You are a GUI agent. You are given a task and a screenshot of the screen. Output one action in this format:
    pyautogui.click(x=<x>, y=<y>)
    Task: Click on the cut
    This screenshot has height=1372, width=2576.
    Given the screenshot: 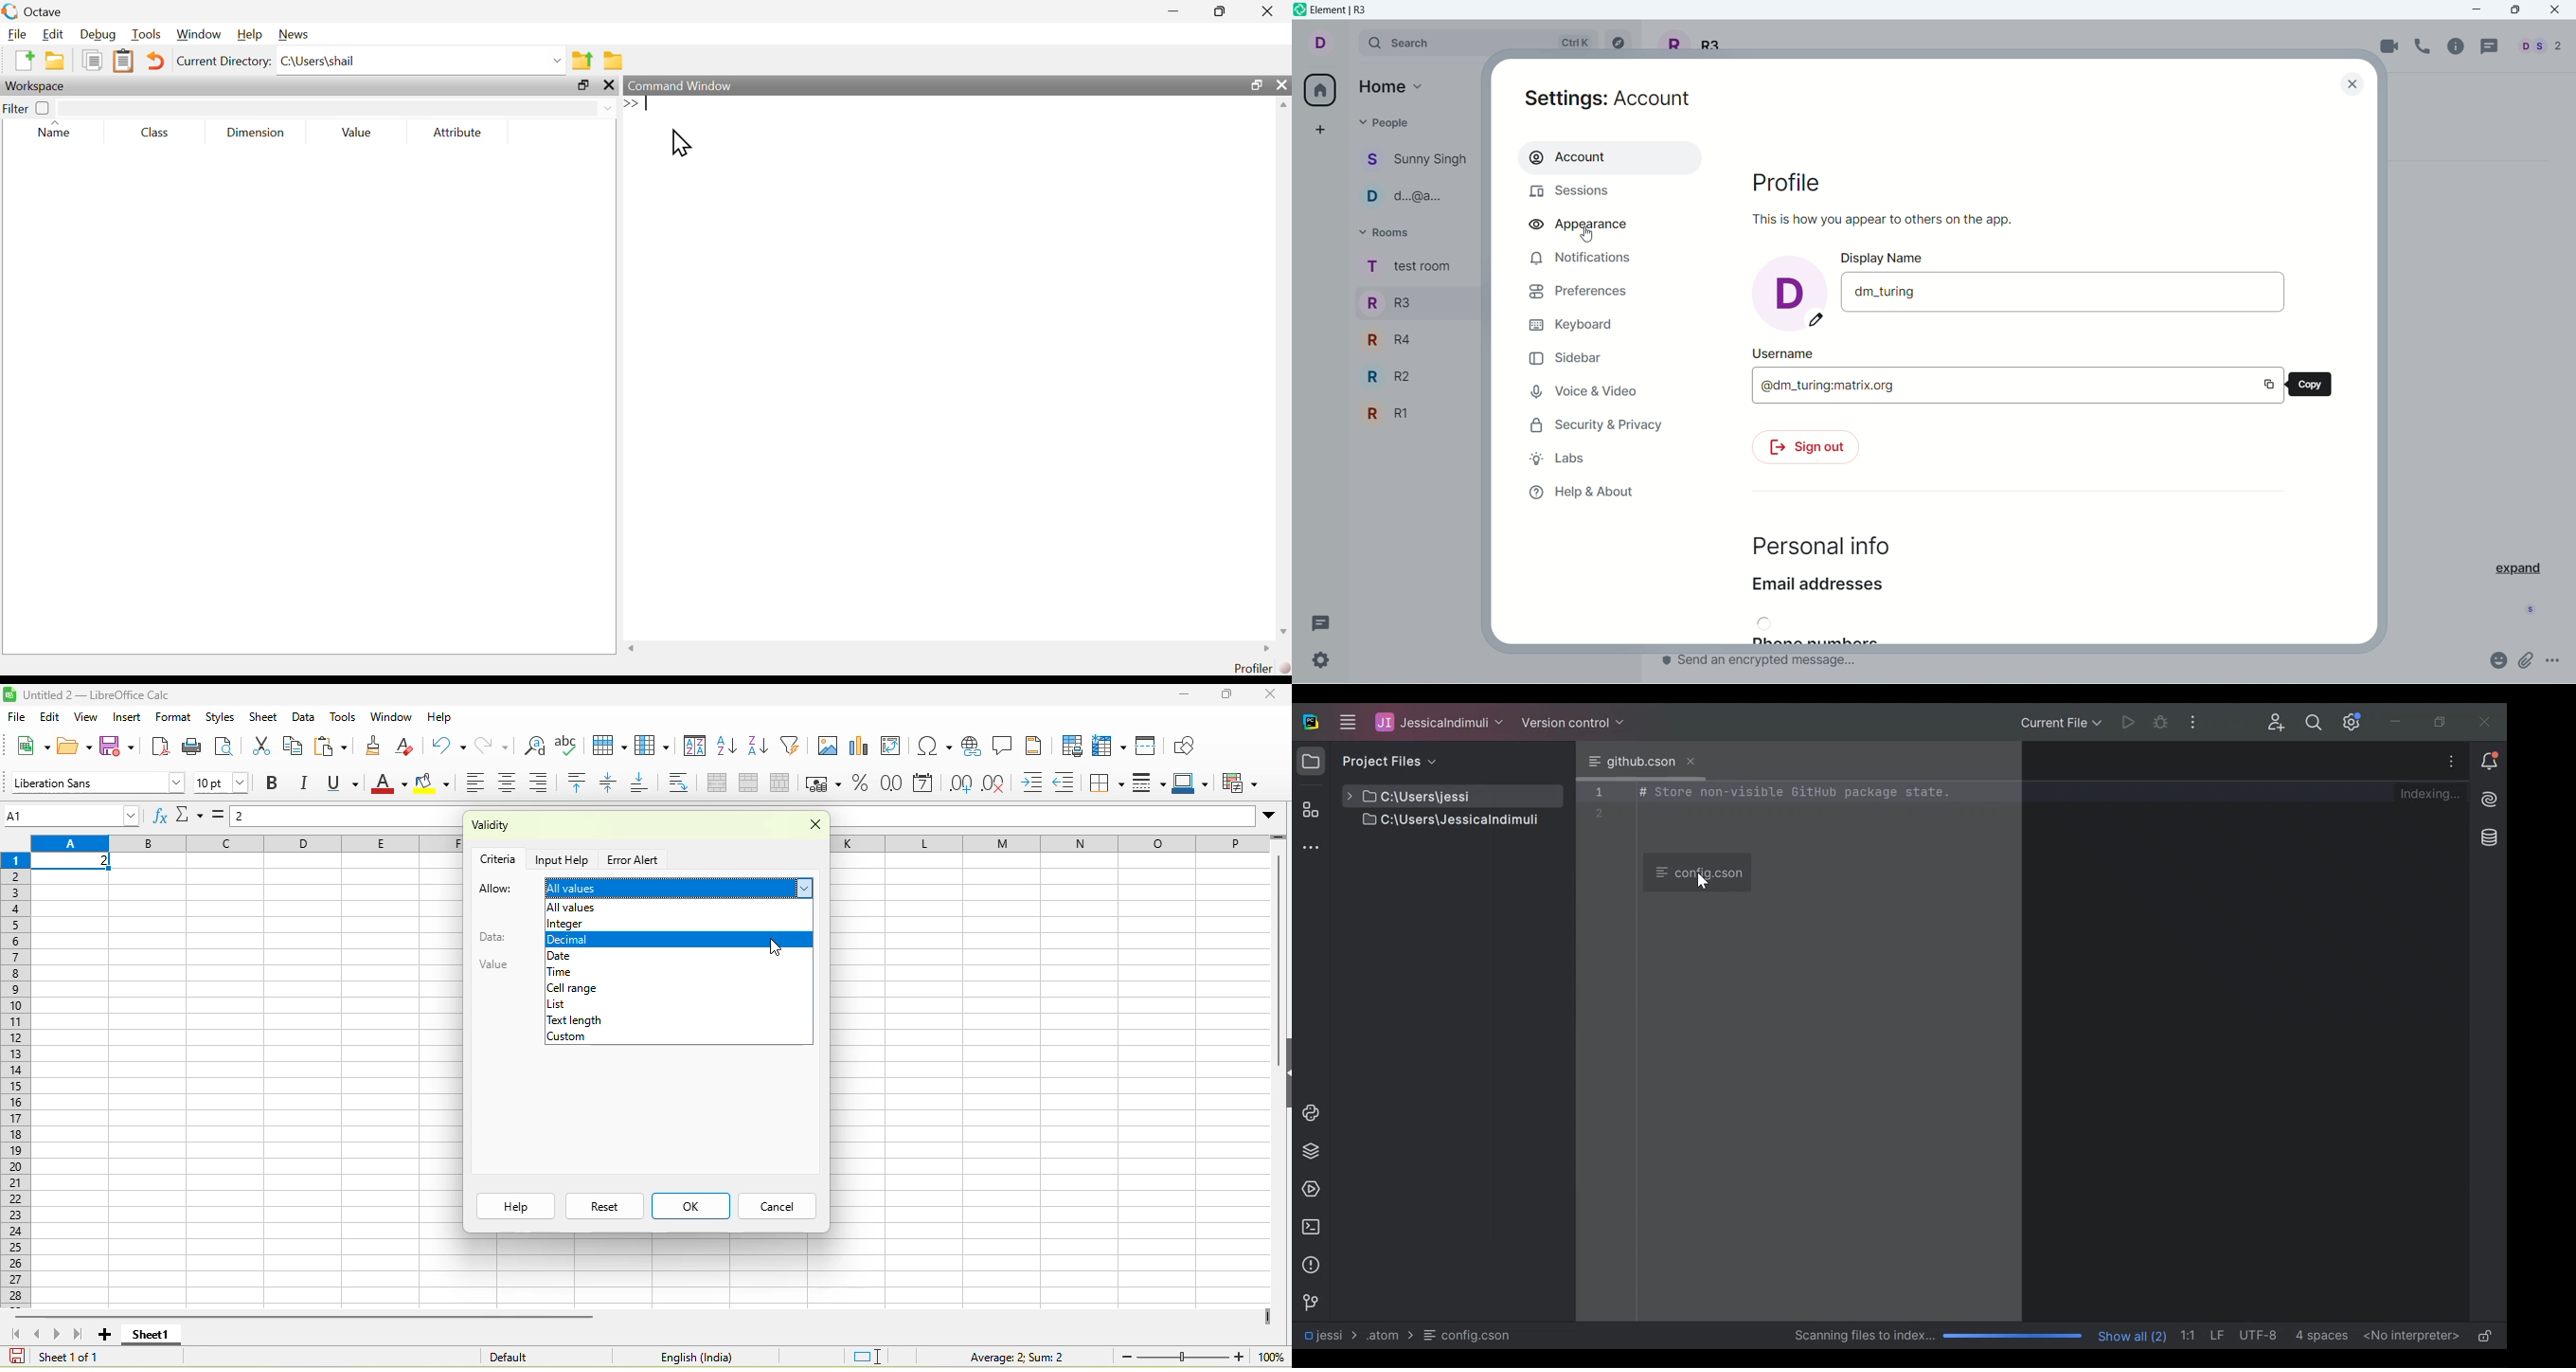 What is the action you would take?
    pyautogui.click(x=259, y=747)
    